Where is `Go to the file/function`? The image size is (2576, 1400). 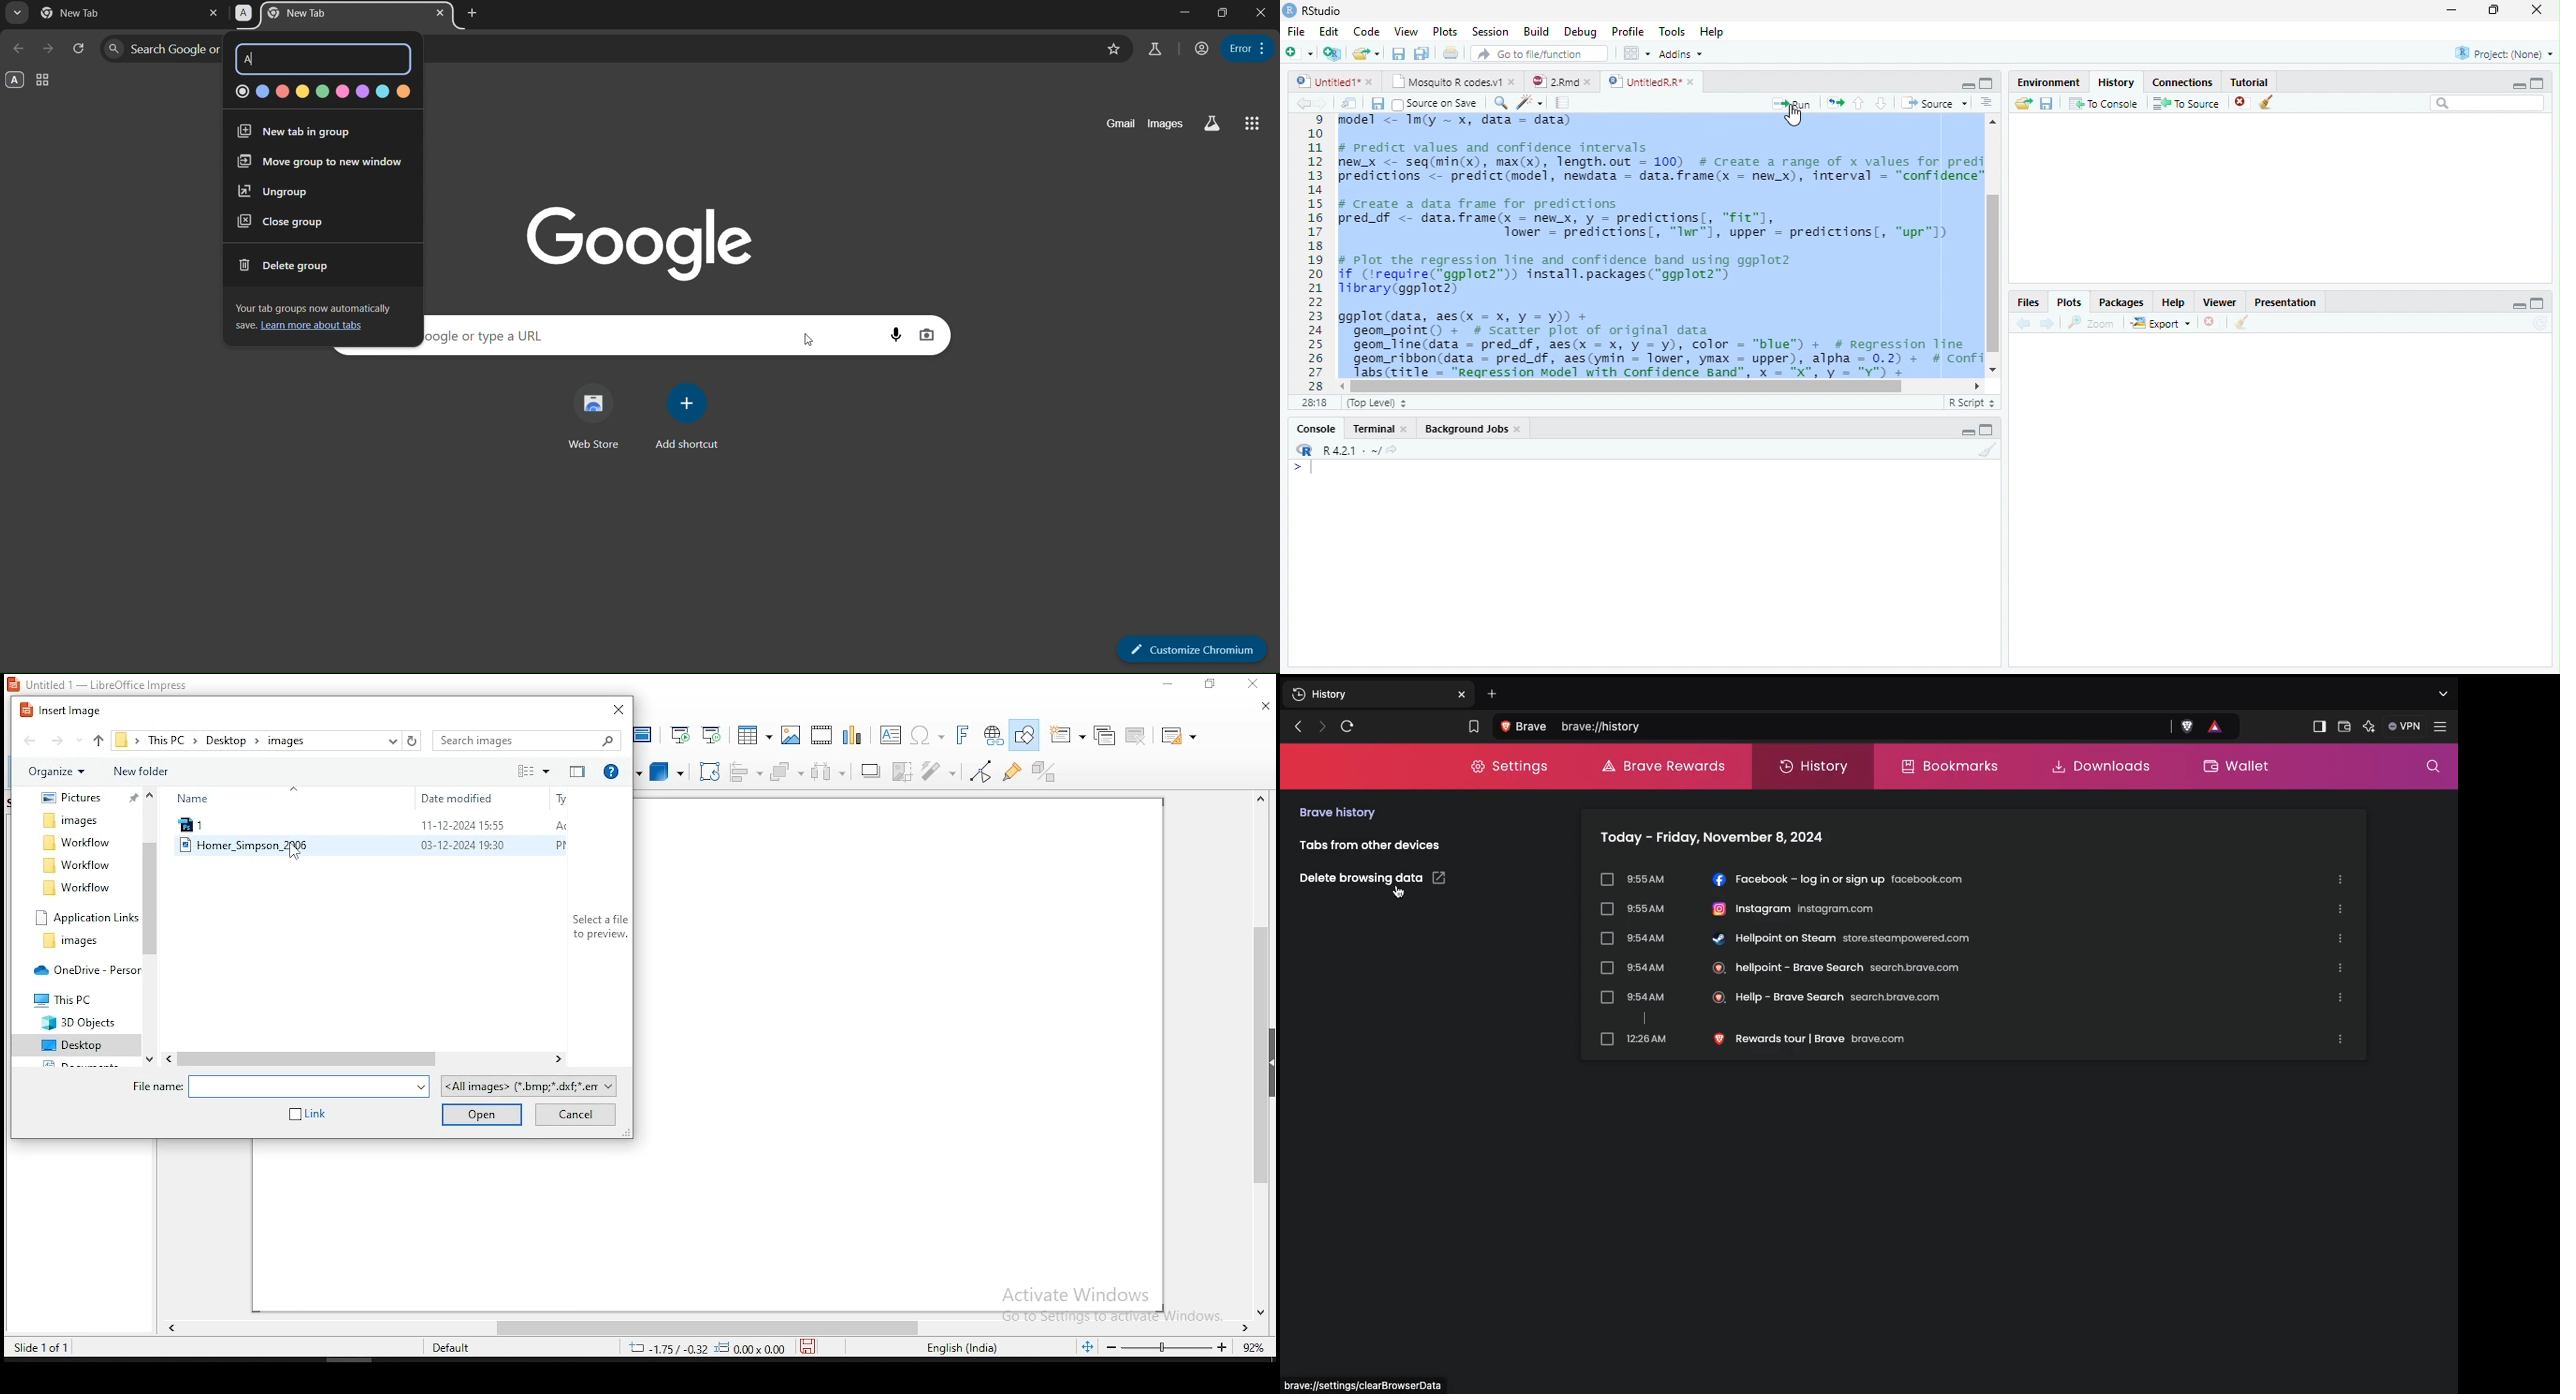 Go to the file/function is located at coordinates (1540, 54).